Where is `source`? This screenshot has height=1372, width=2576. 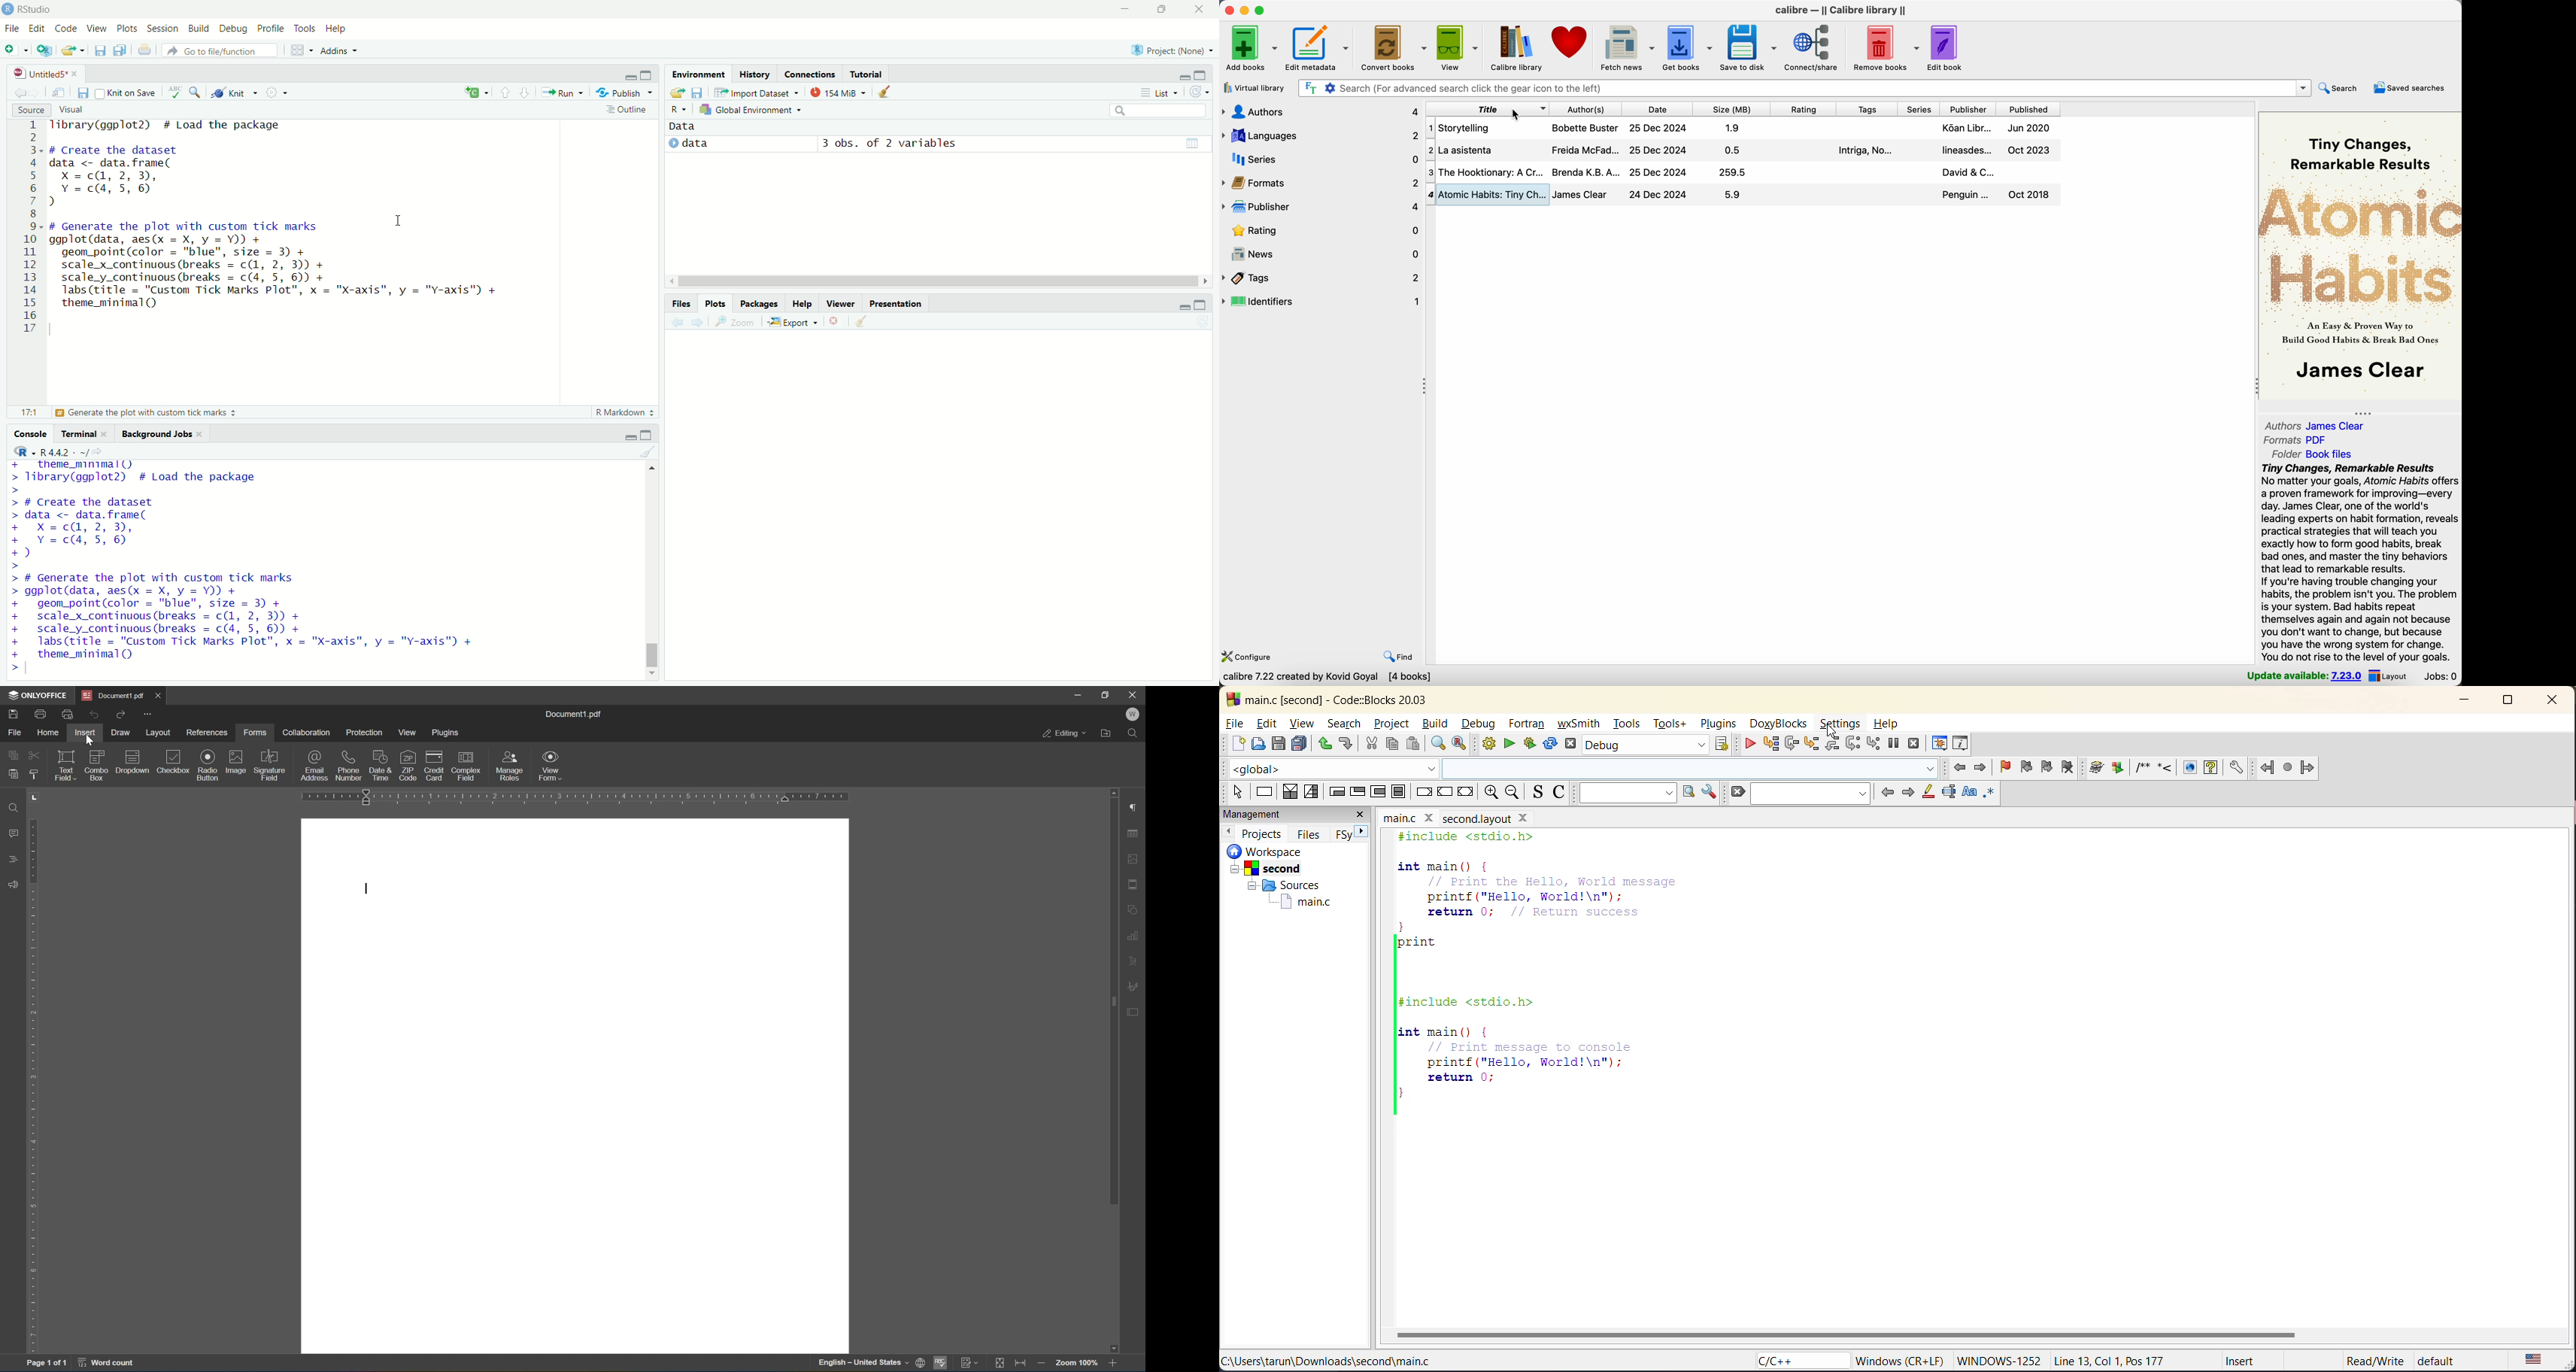 source is located at coordinates (27, 110).